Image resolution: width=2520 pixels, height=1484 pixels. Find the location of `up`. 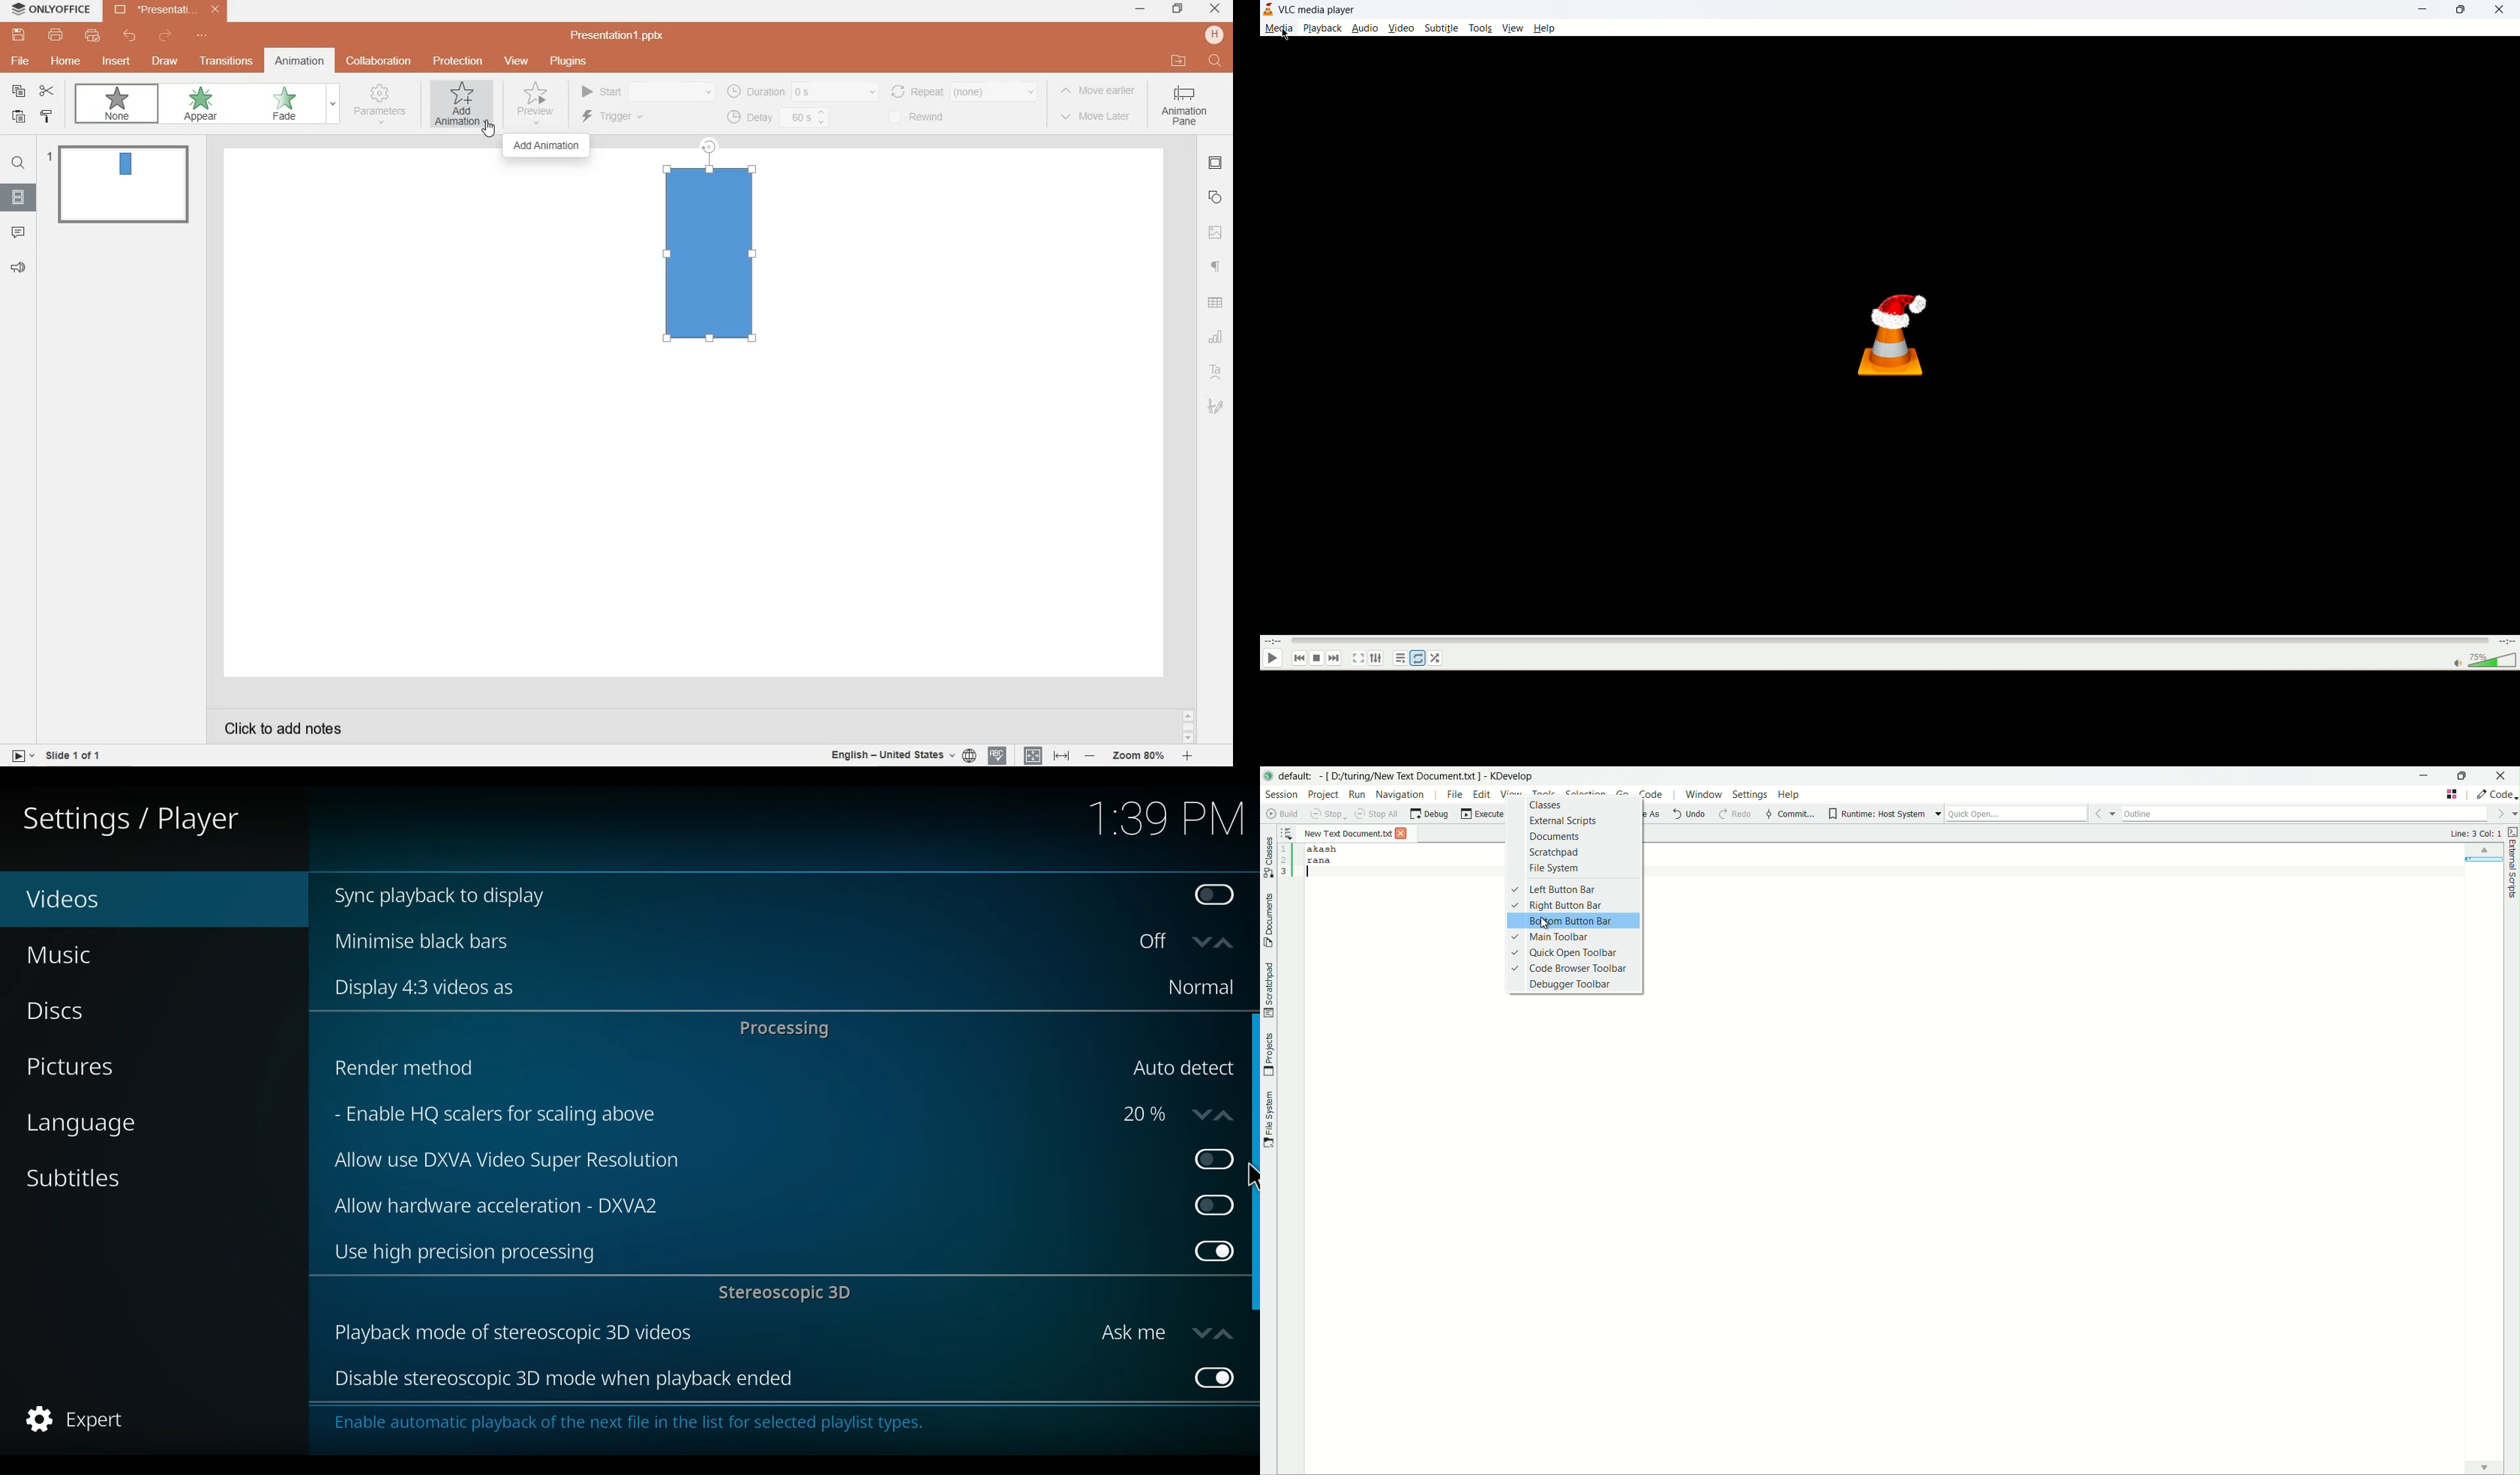

up is located at coordinates (1223, 1333).